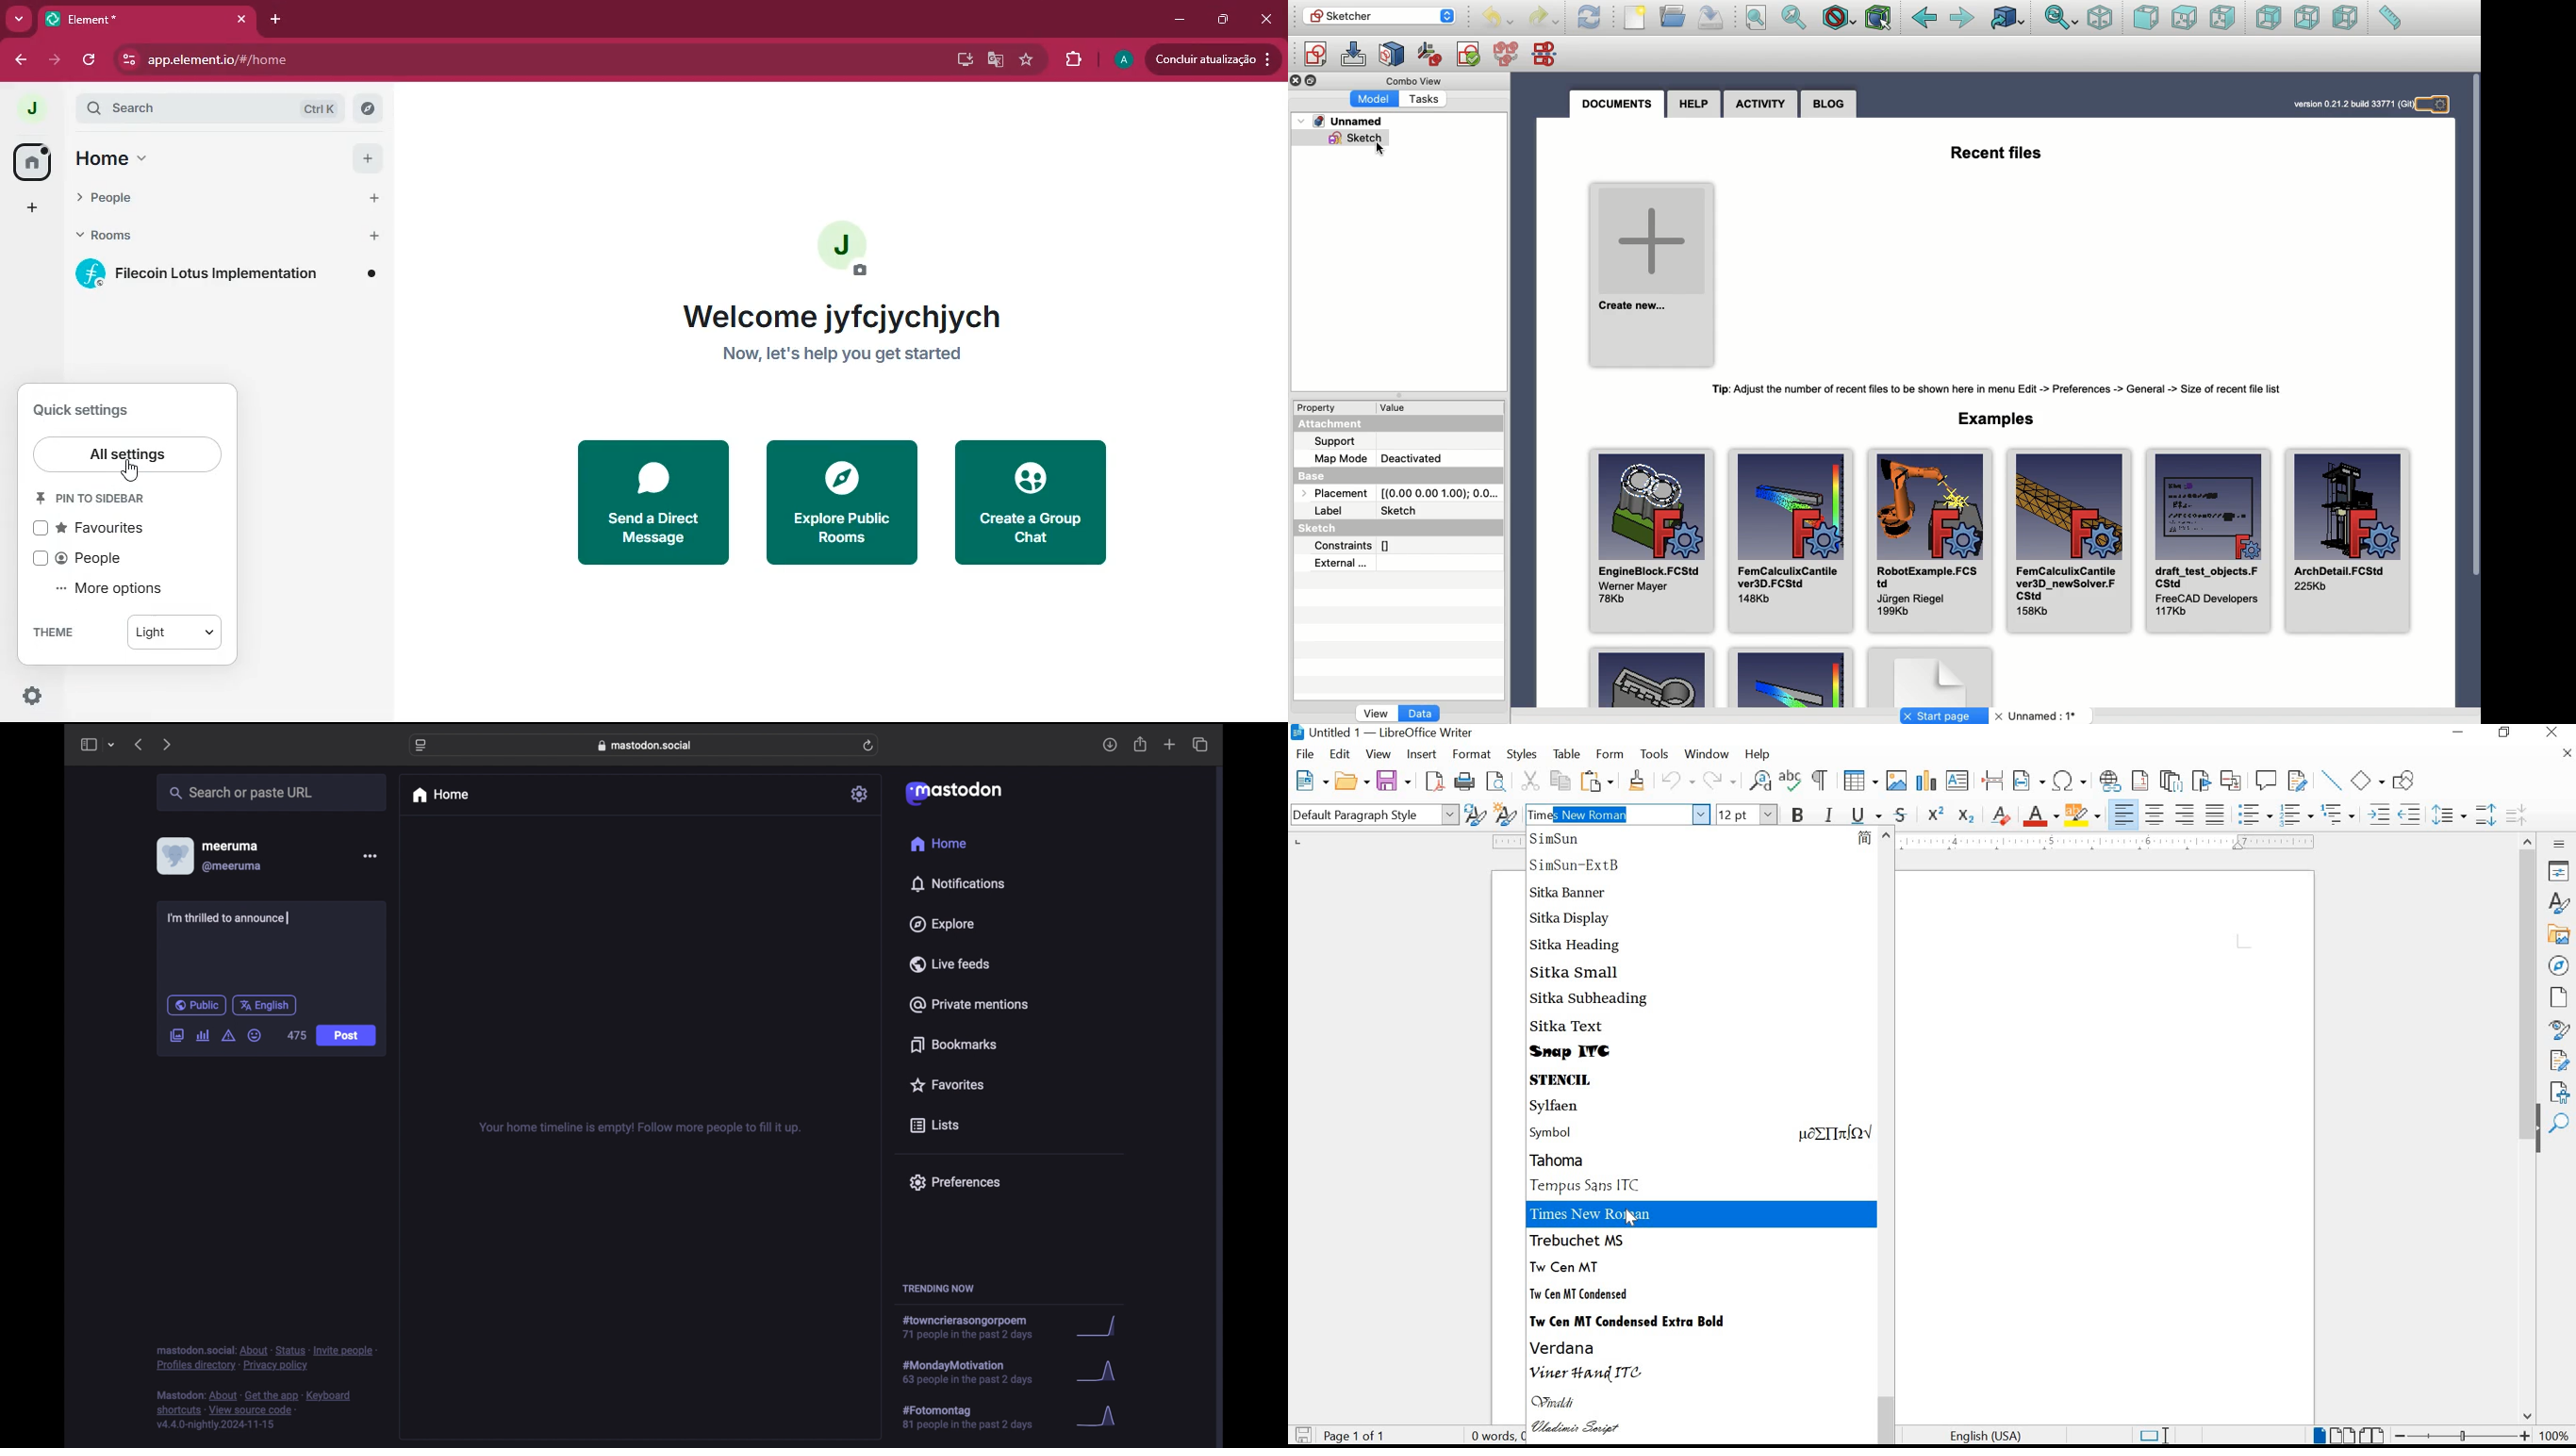  What do you see at coordinates (1225, 18) in the screenshot?
I see `maximize` at bounding box center [1225, 18].